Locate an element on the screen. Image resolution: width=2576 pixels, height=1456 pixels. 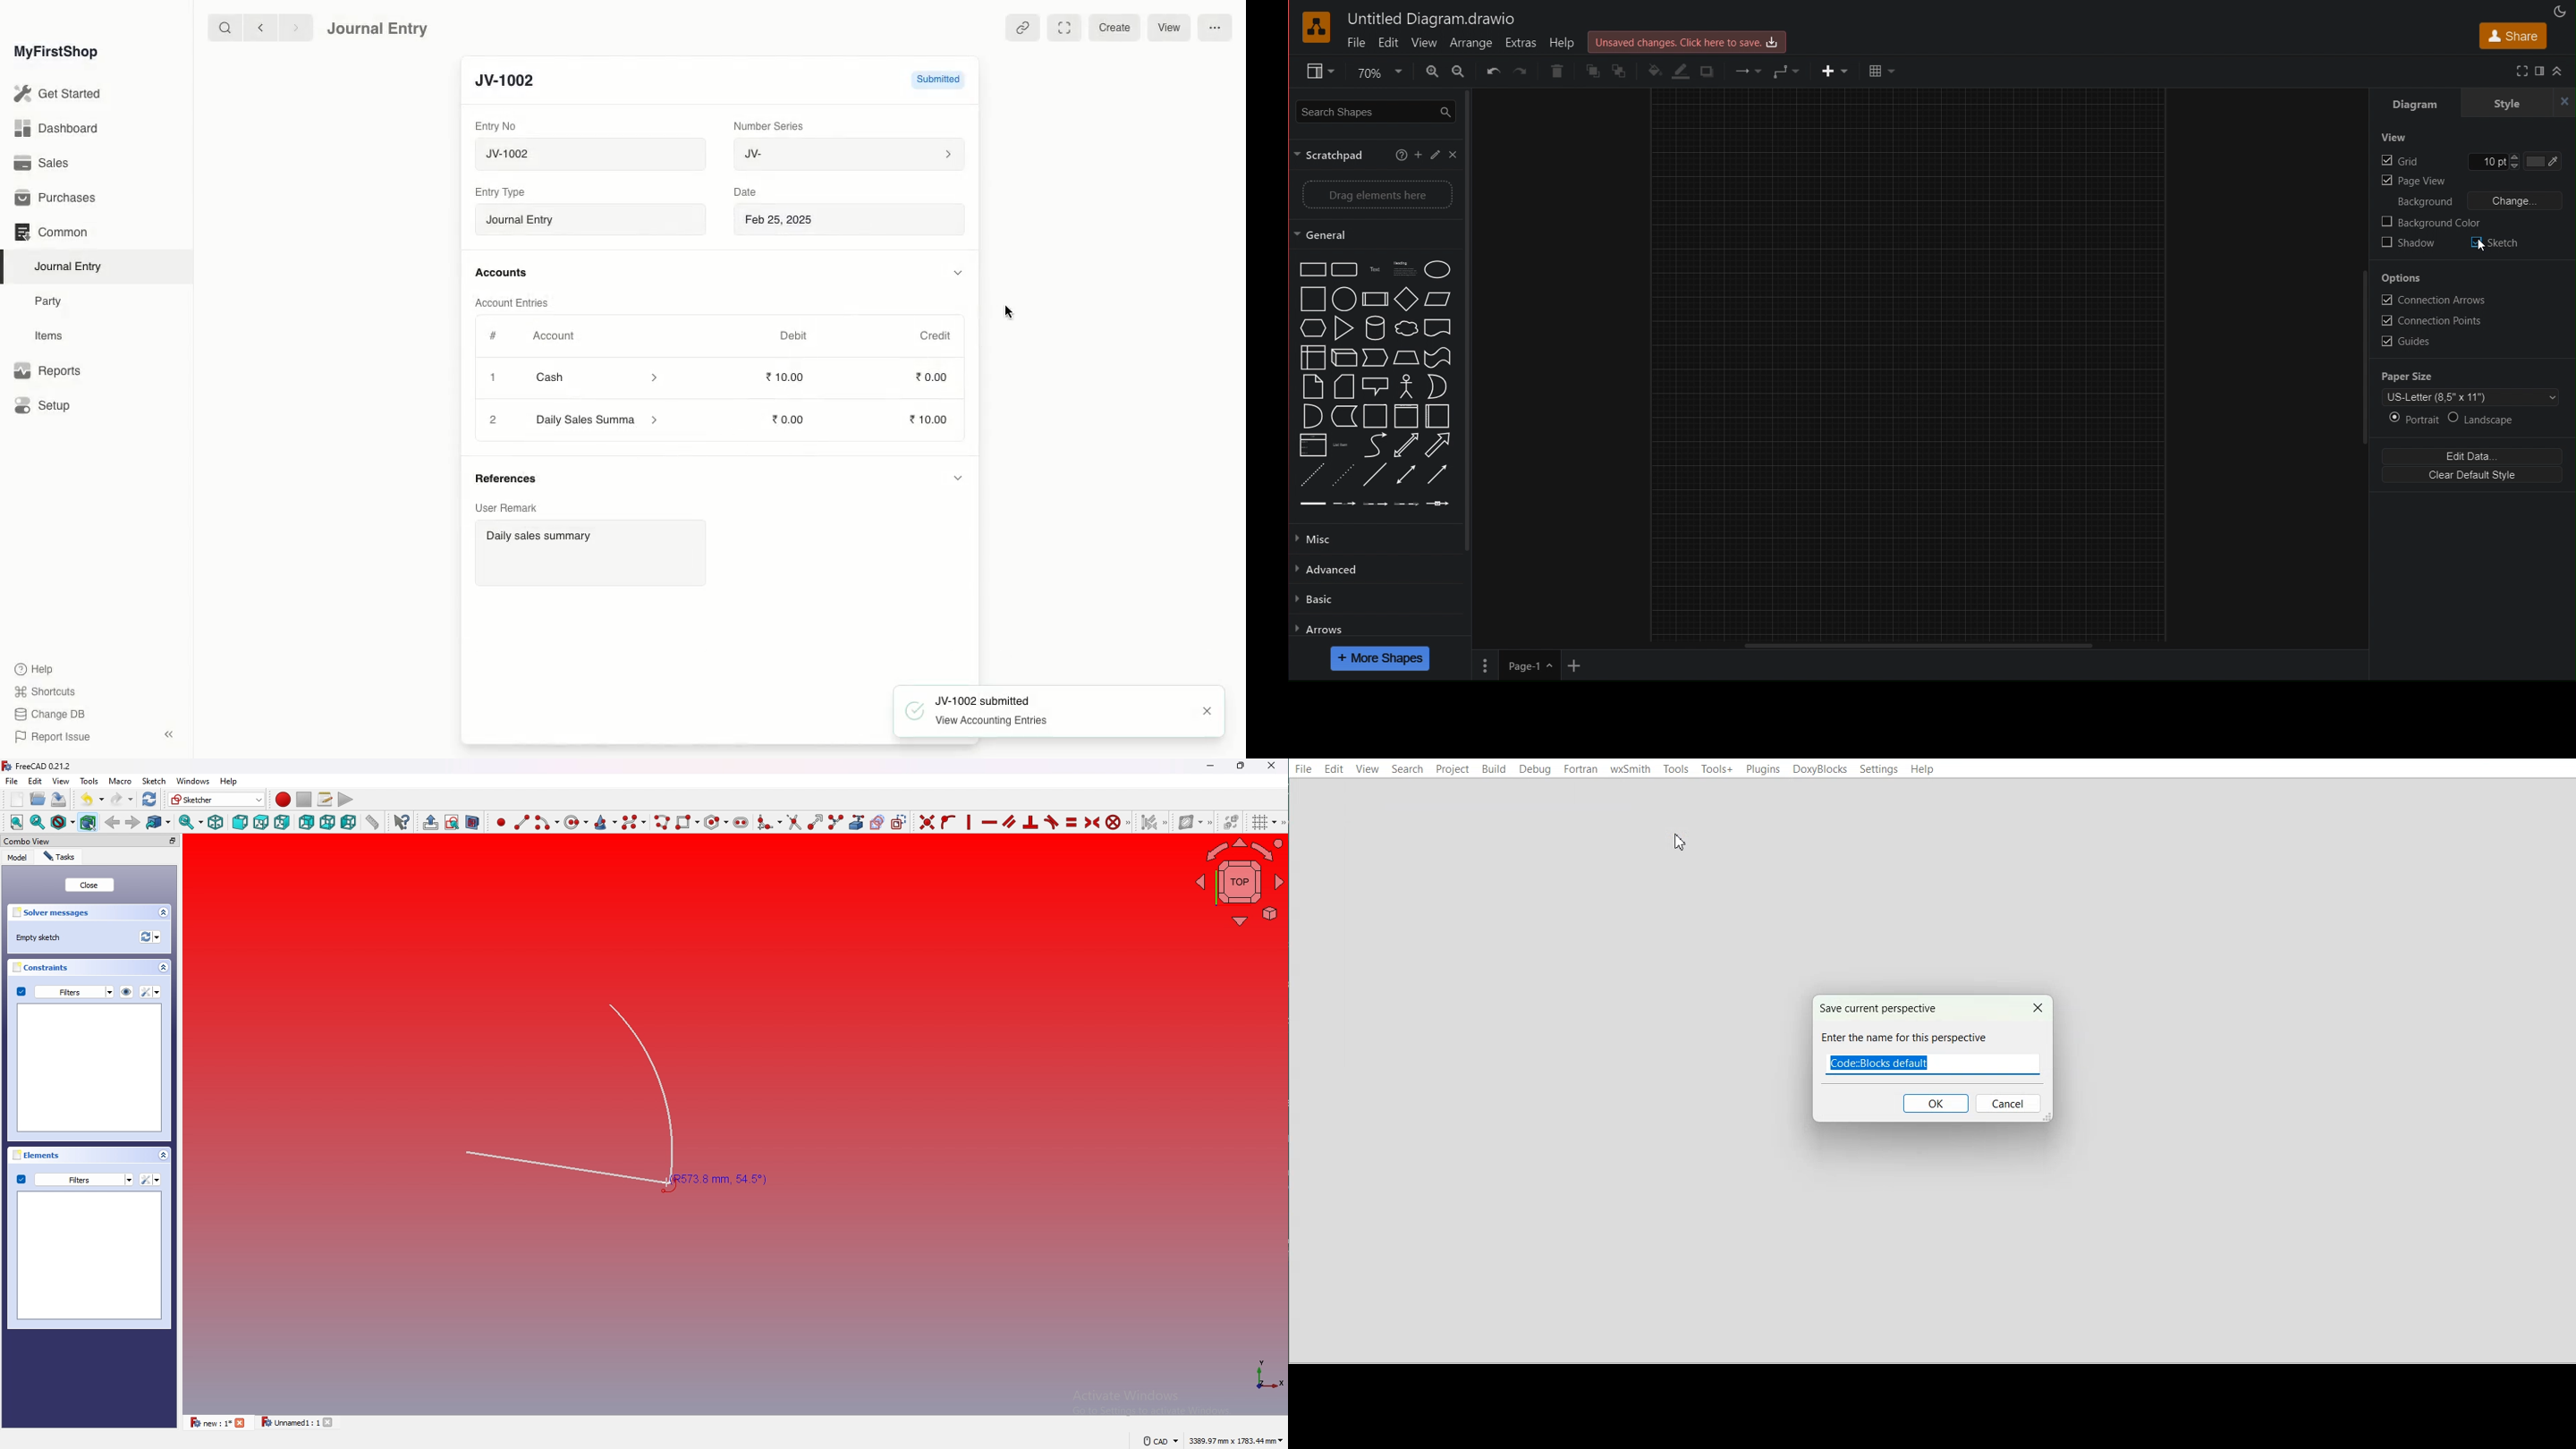
vertical container is located at coordinates (1407, 417).